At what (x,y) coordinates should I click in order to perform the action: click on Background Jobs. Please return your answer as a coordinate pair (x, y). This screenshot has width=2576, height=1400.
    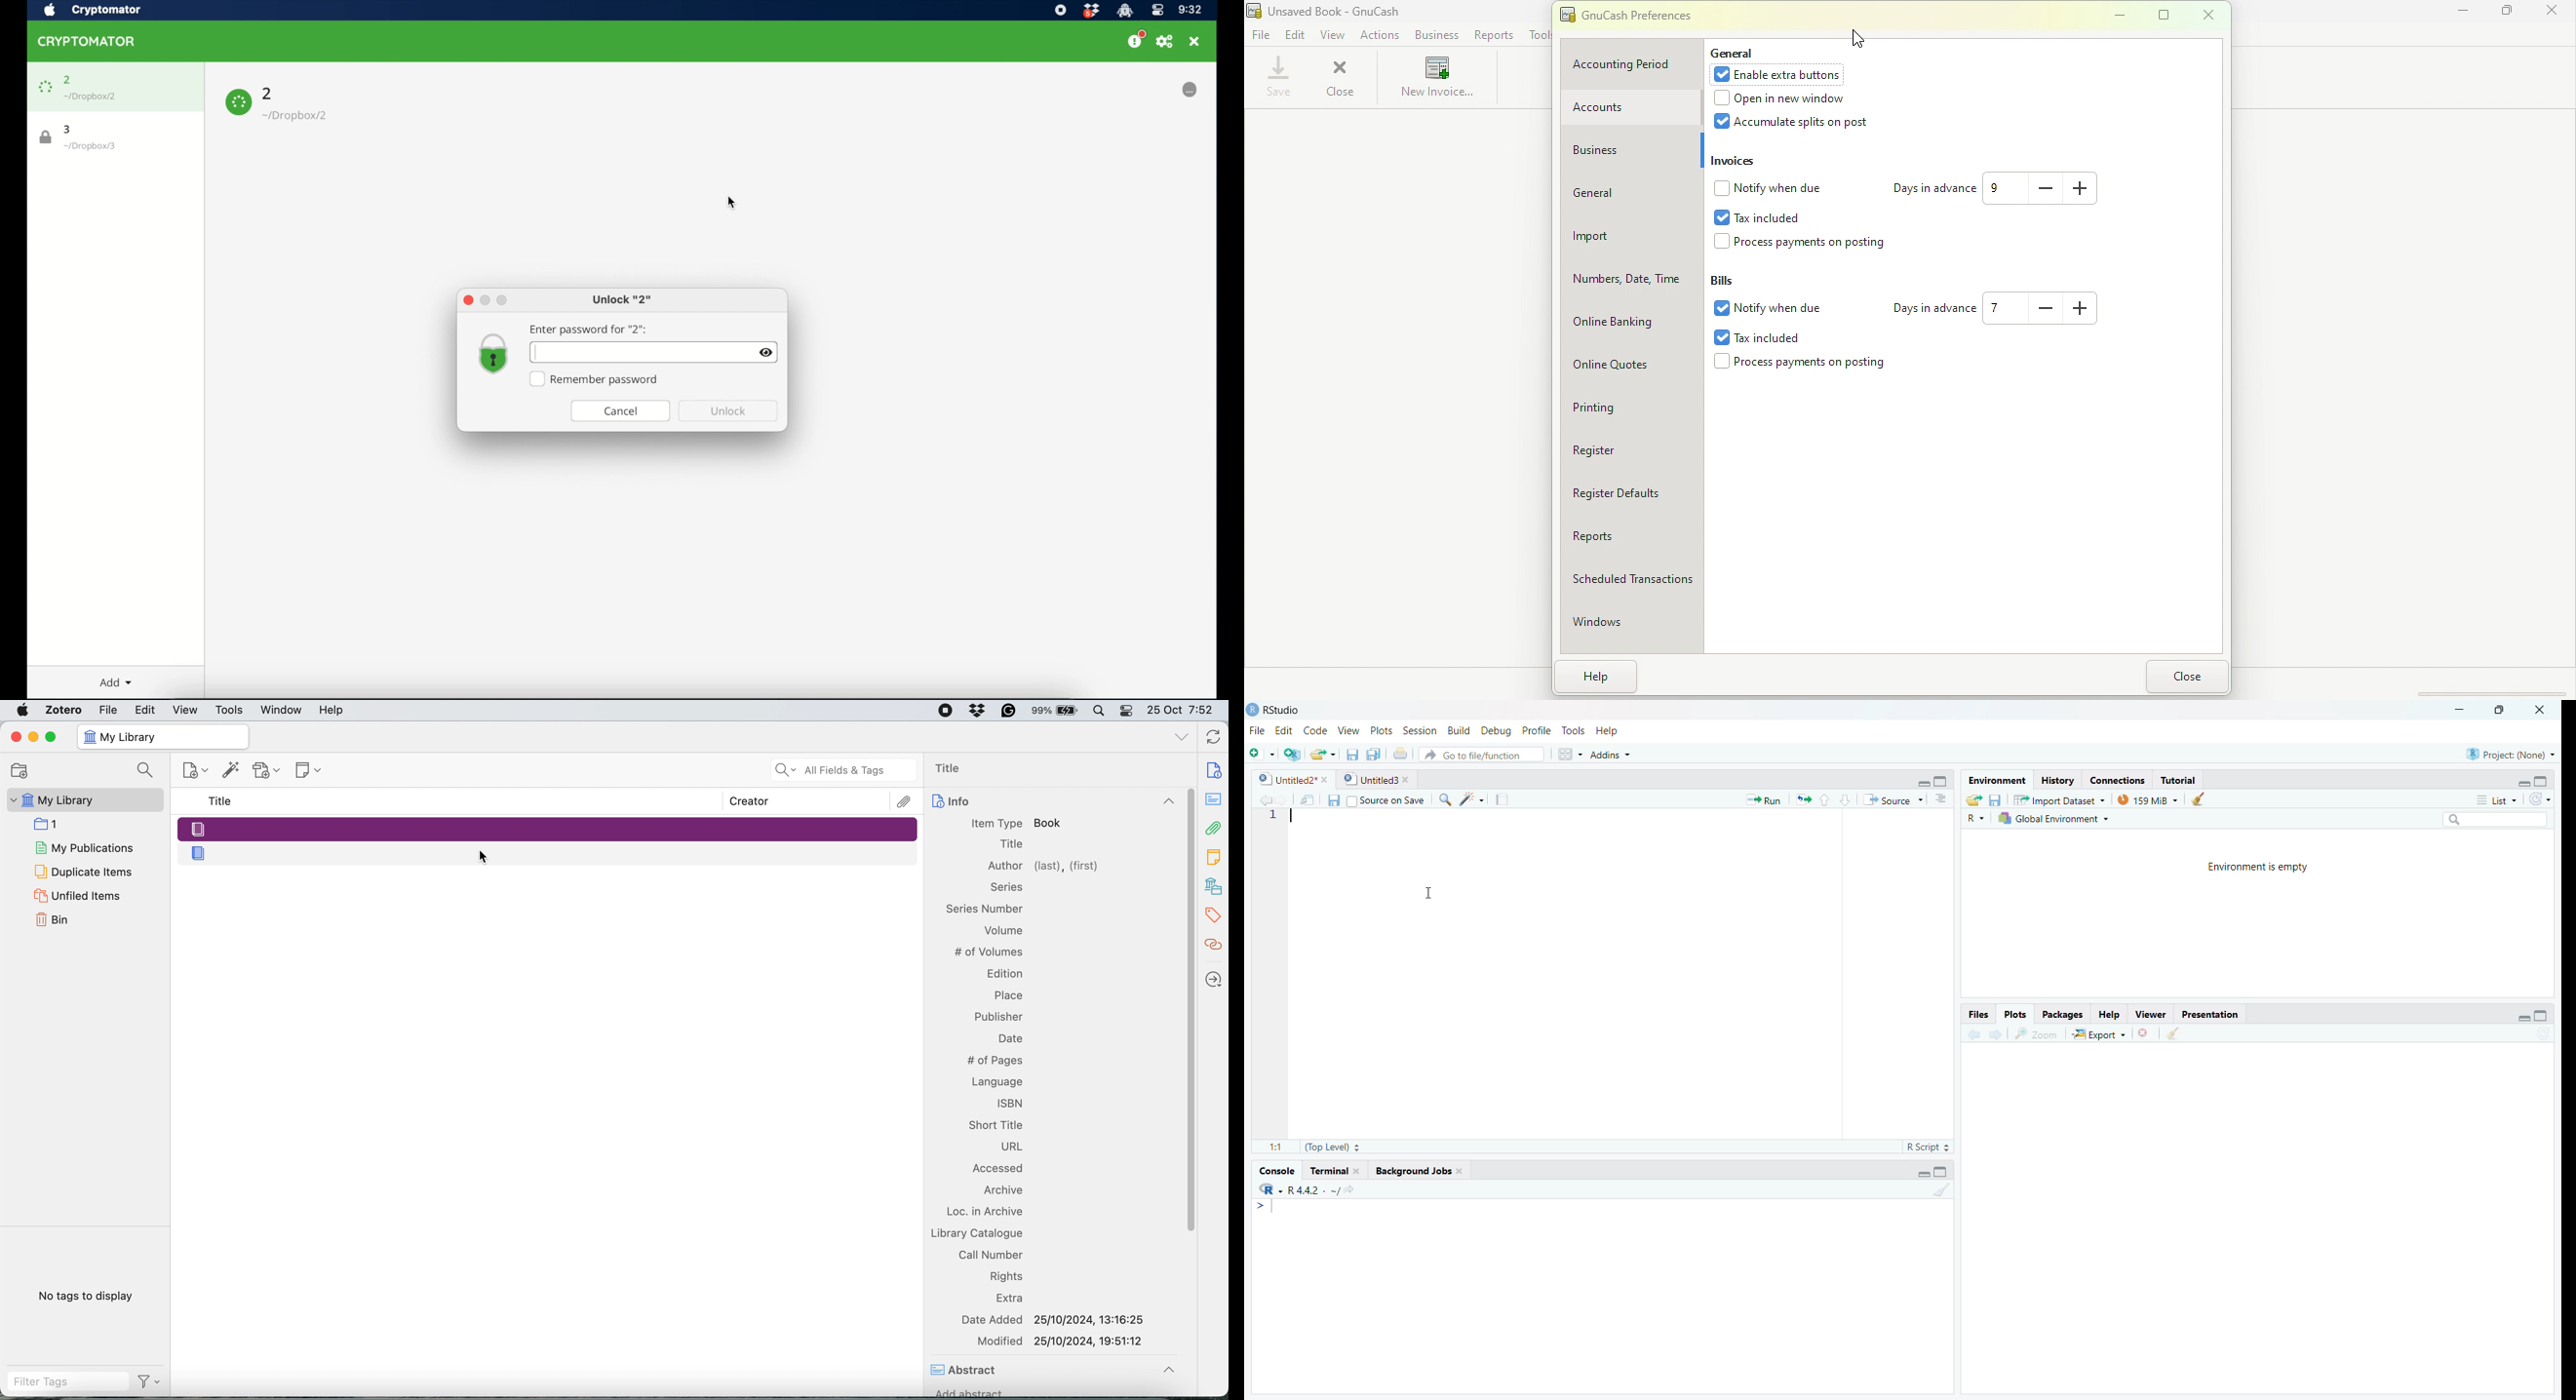
    Looking at the image, I should click on (1418, 1171).